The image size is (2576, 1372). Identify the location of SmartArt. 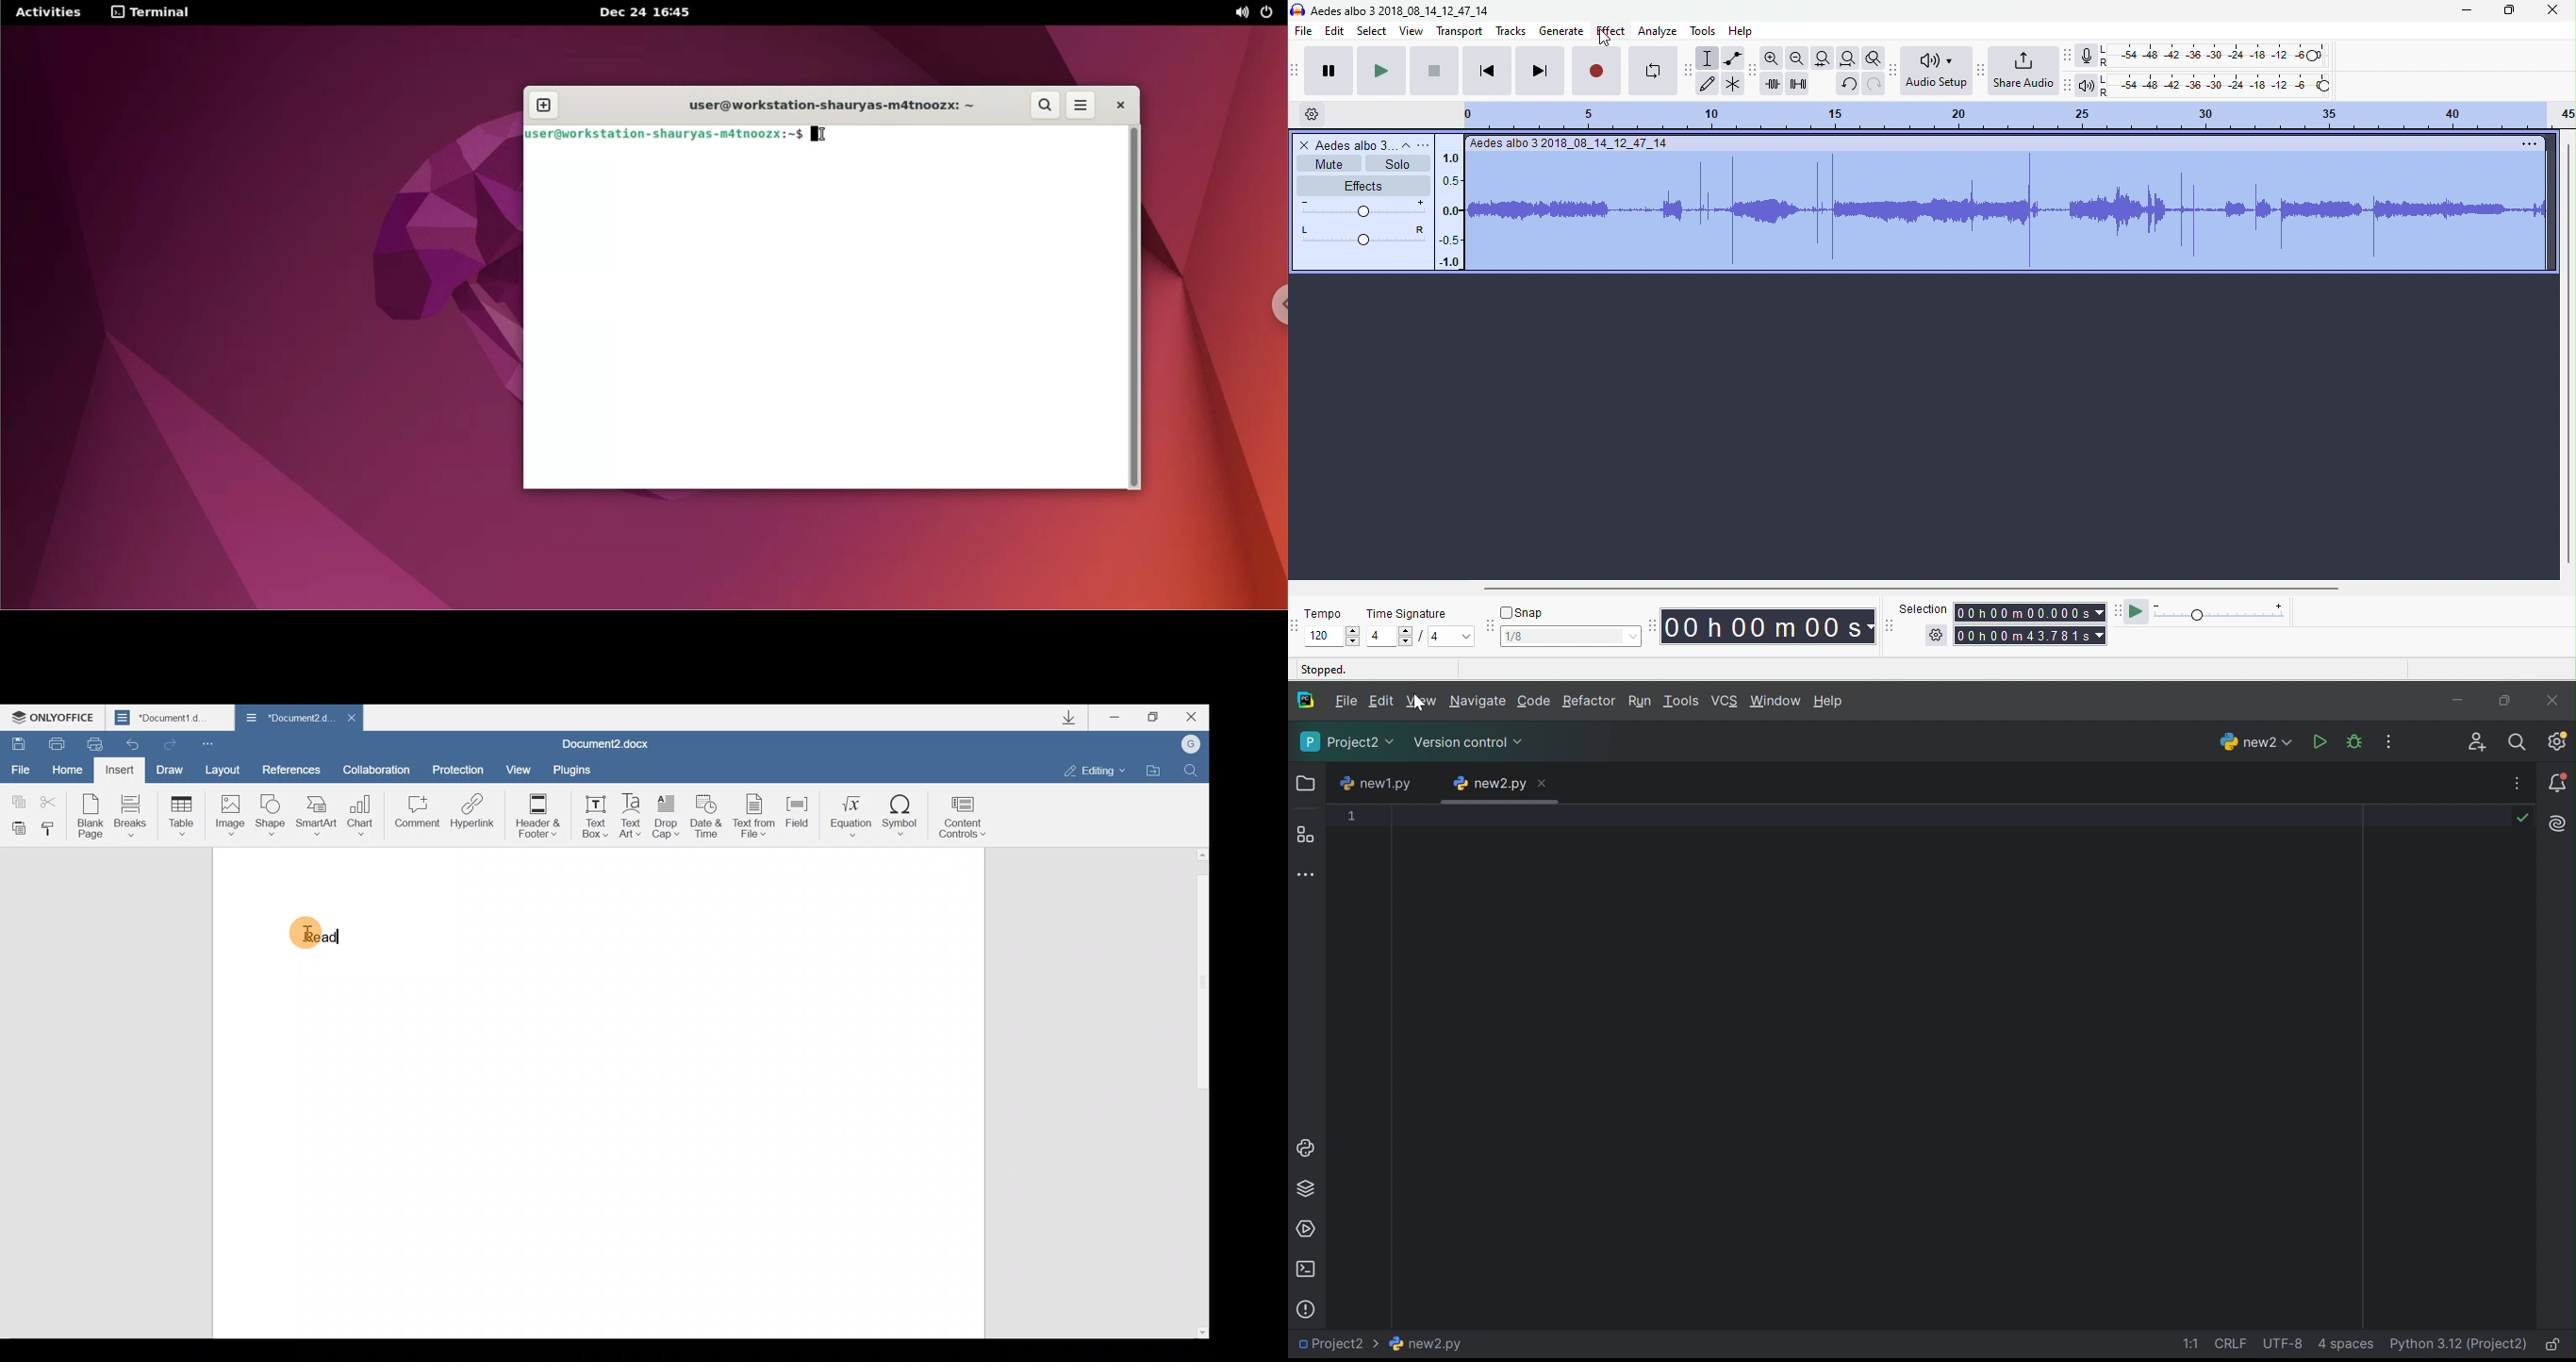
(316, 816).